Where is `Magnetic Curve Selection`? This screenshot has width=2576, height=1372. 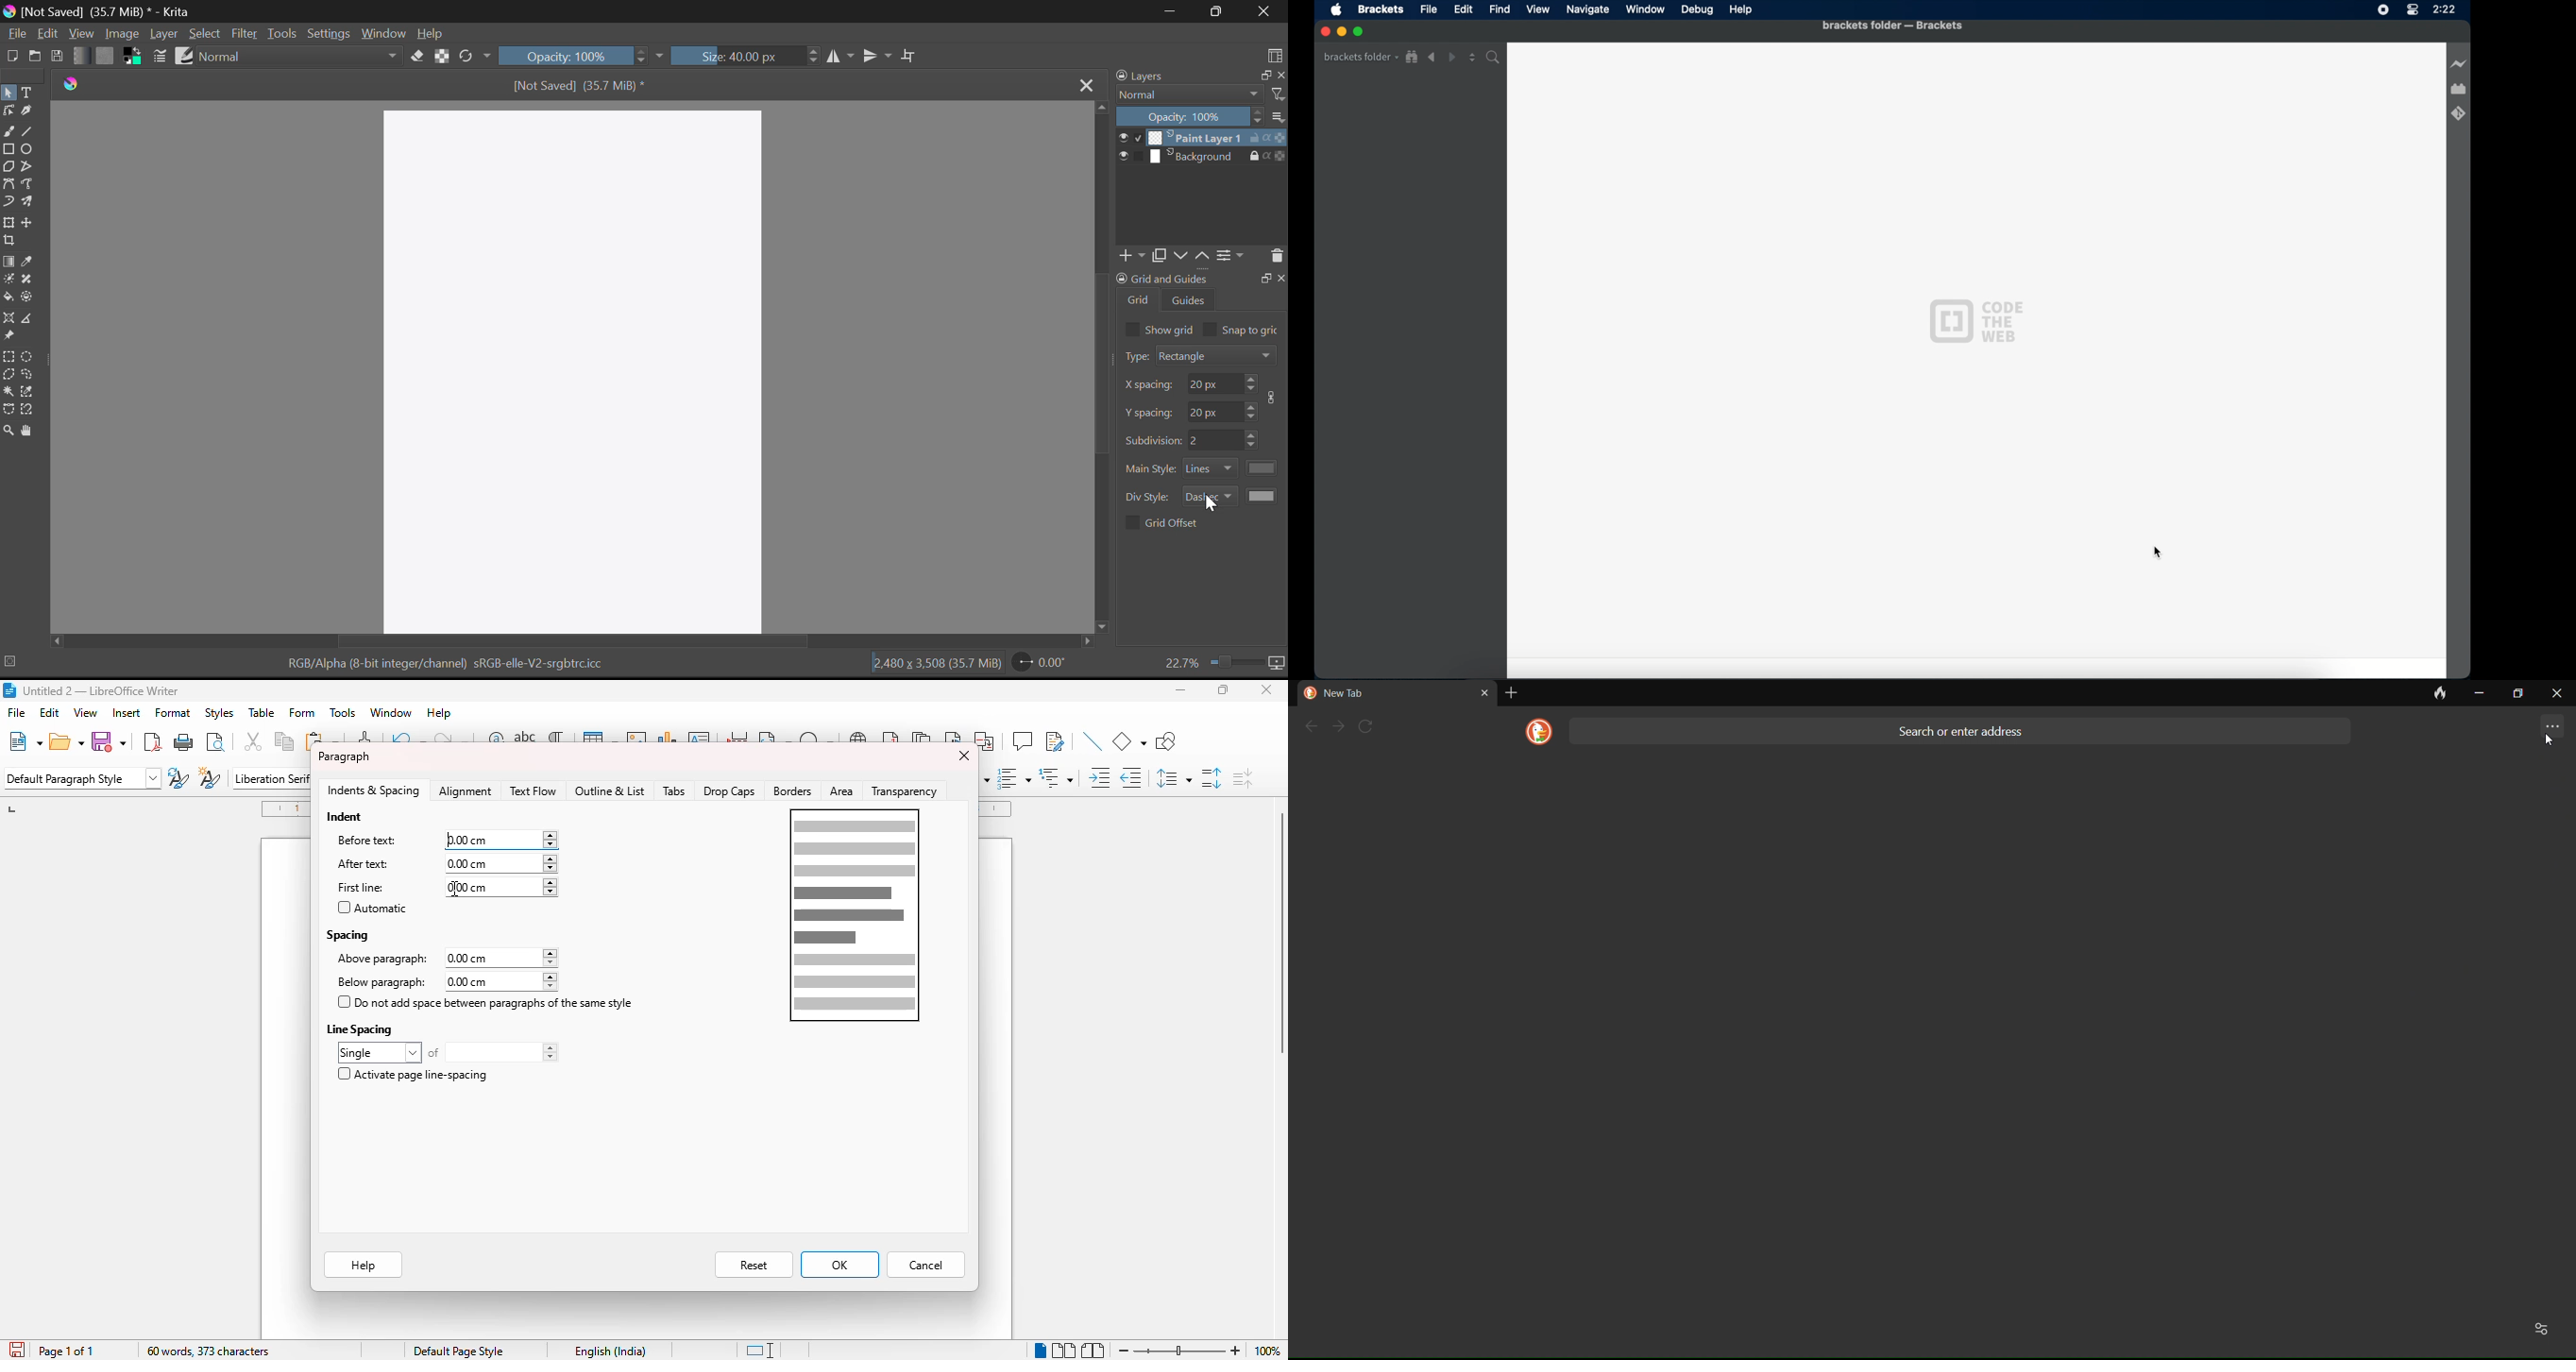 Magnetic Curve Selection is located at coordinates (29, 411).